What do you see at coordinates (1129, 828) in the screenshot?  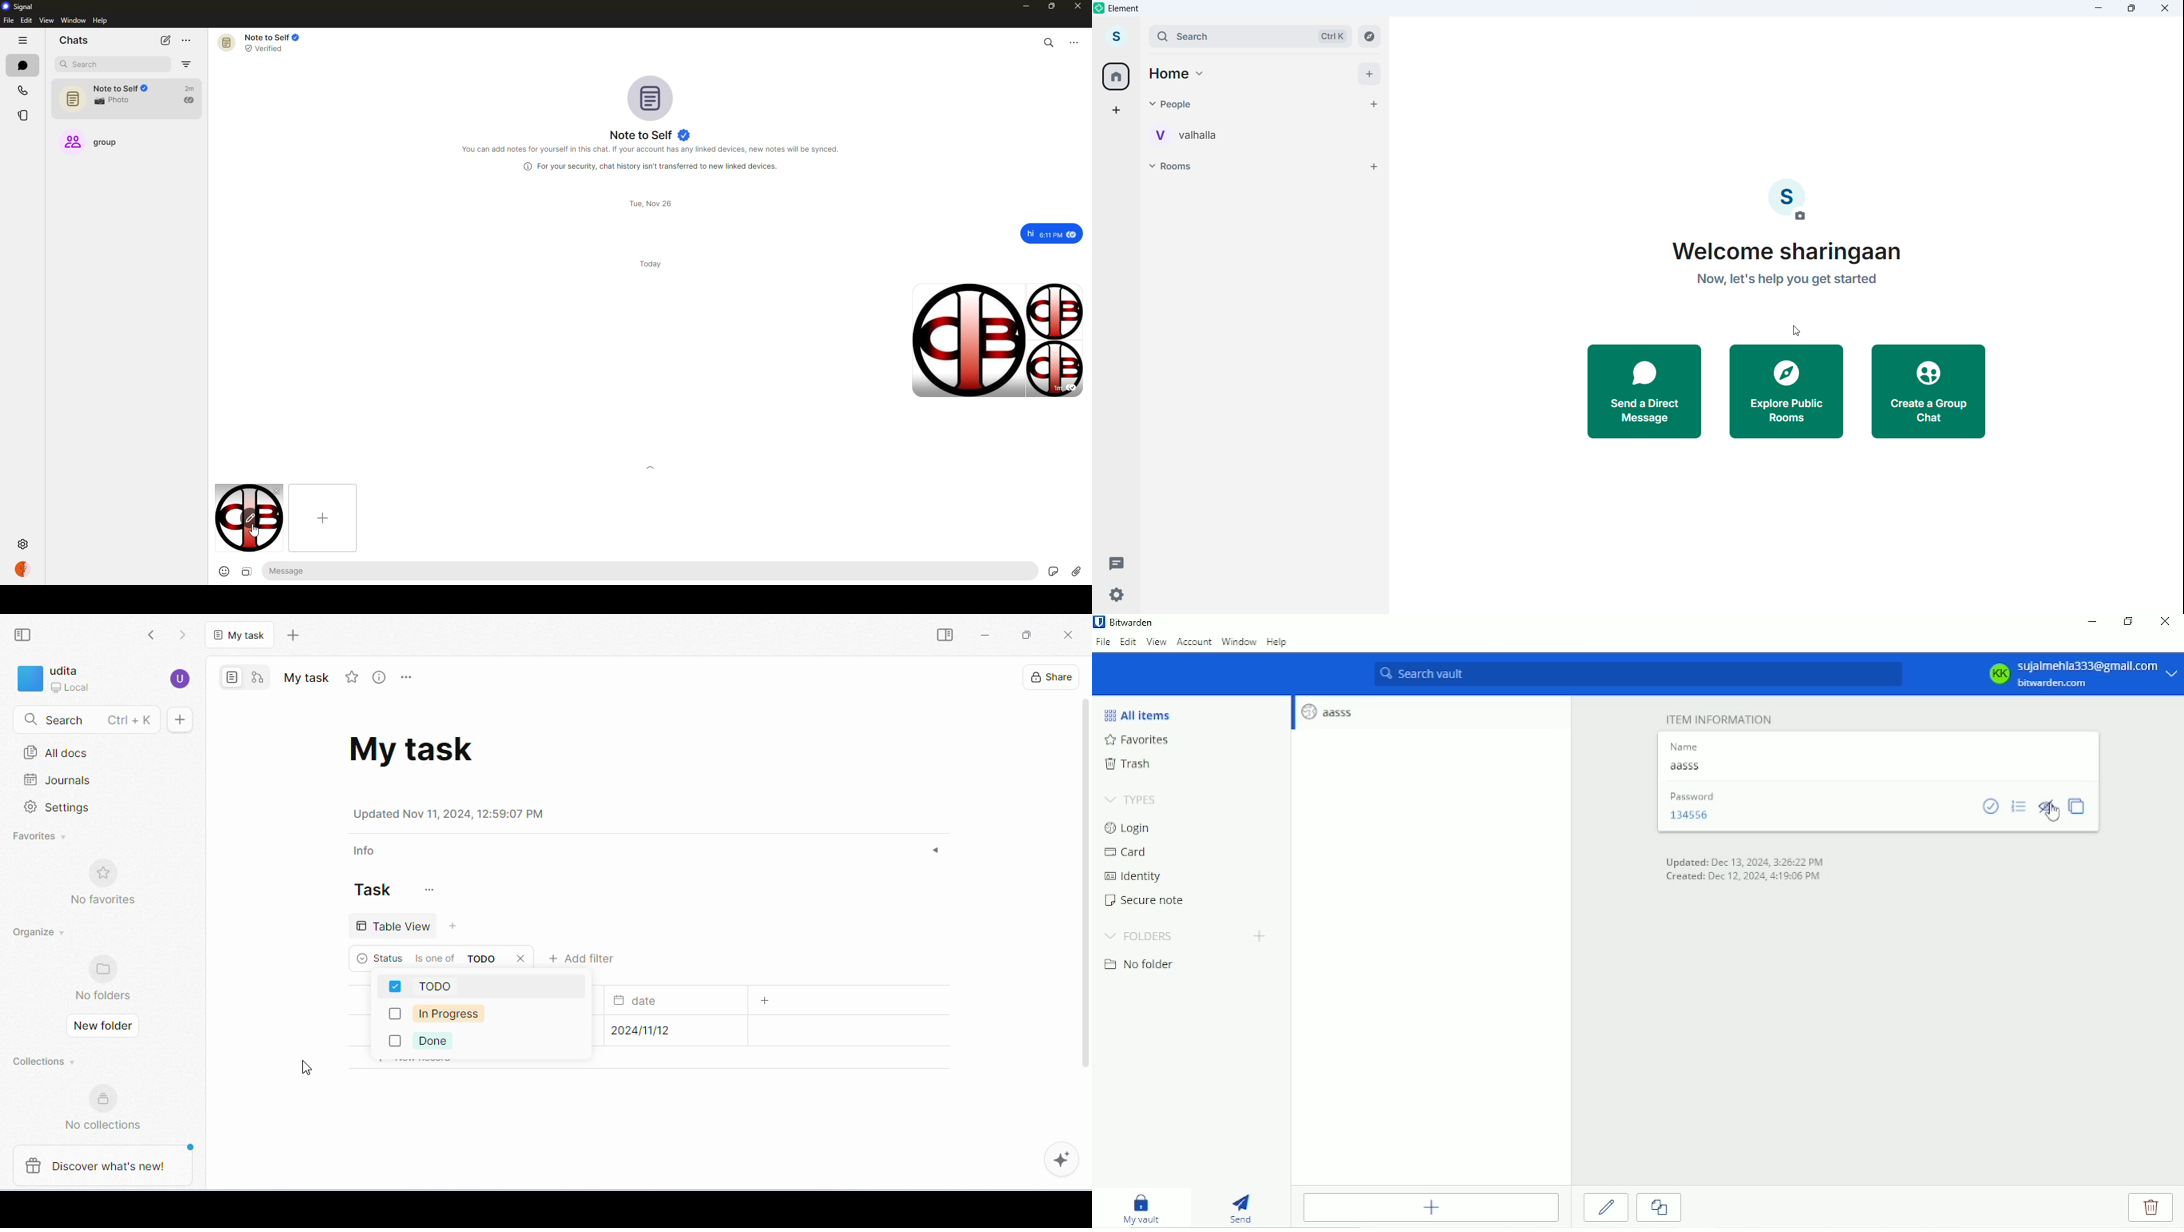 I see `Login` at bounding box center [1129, 828].